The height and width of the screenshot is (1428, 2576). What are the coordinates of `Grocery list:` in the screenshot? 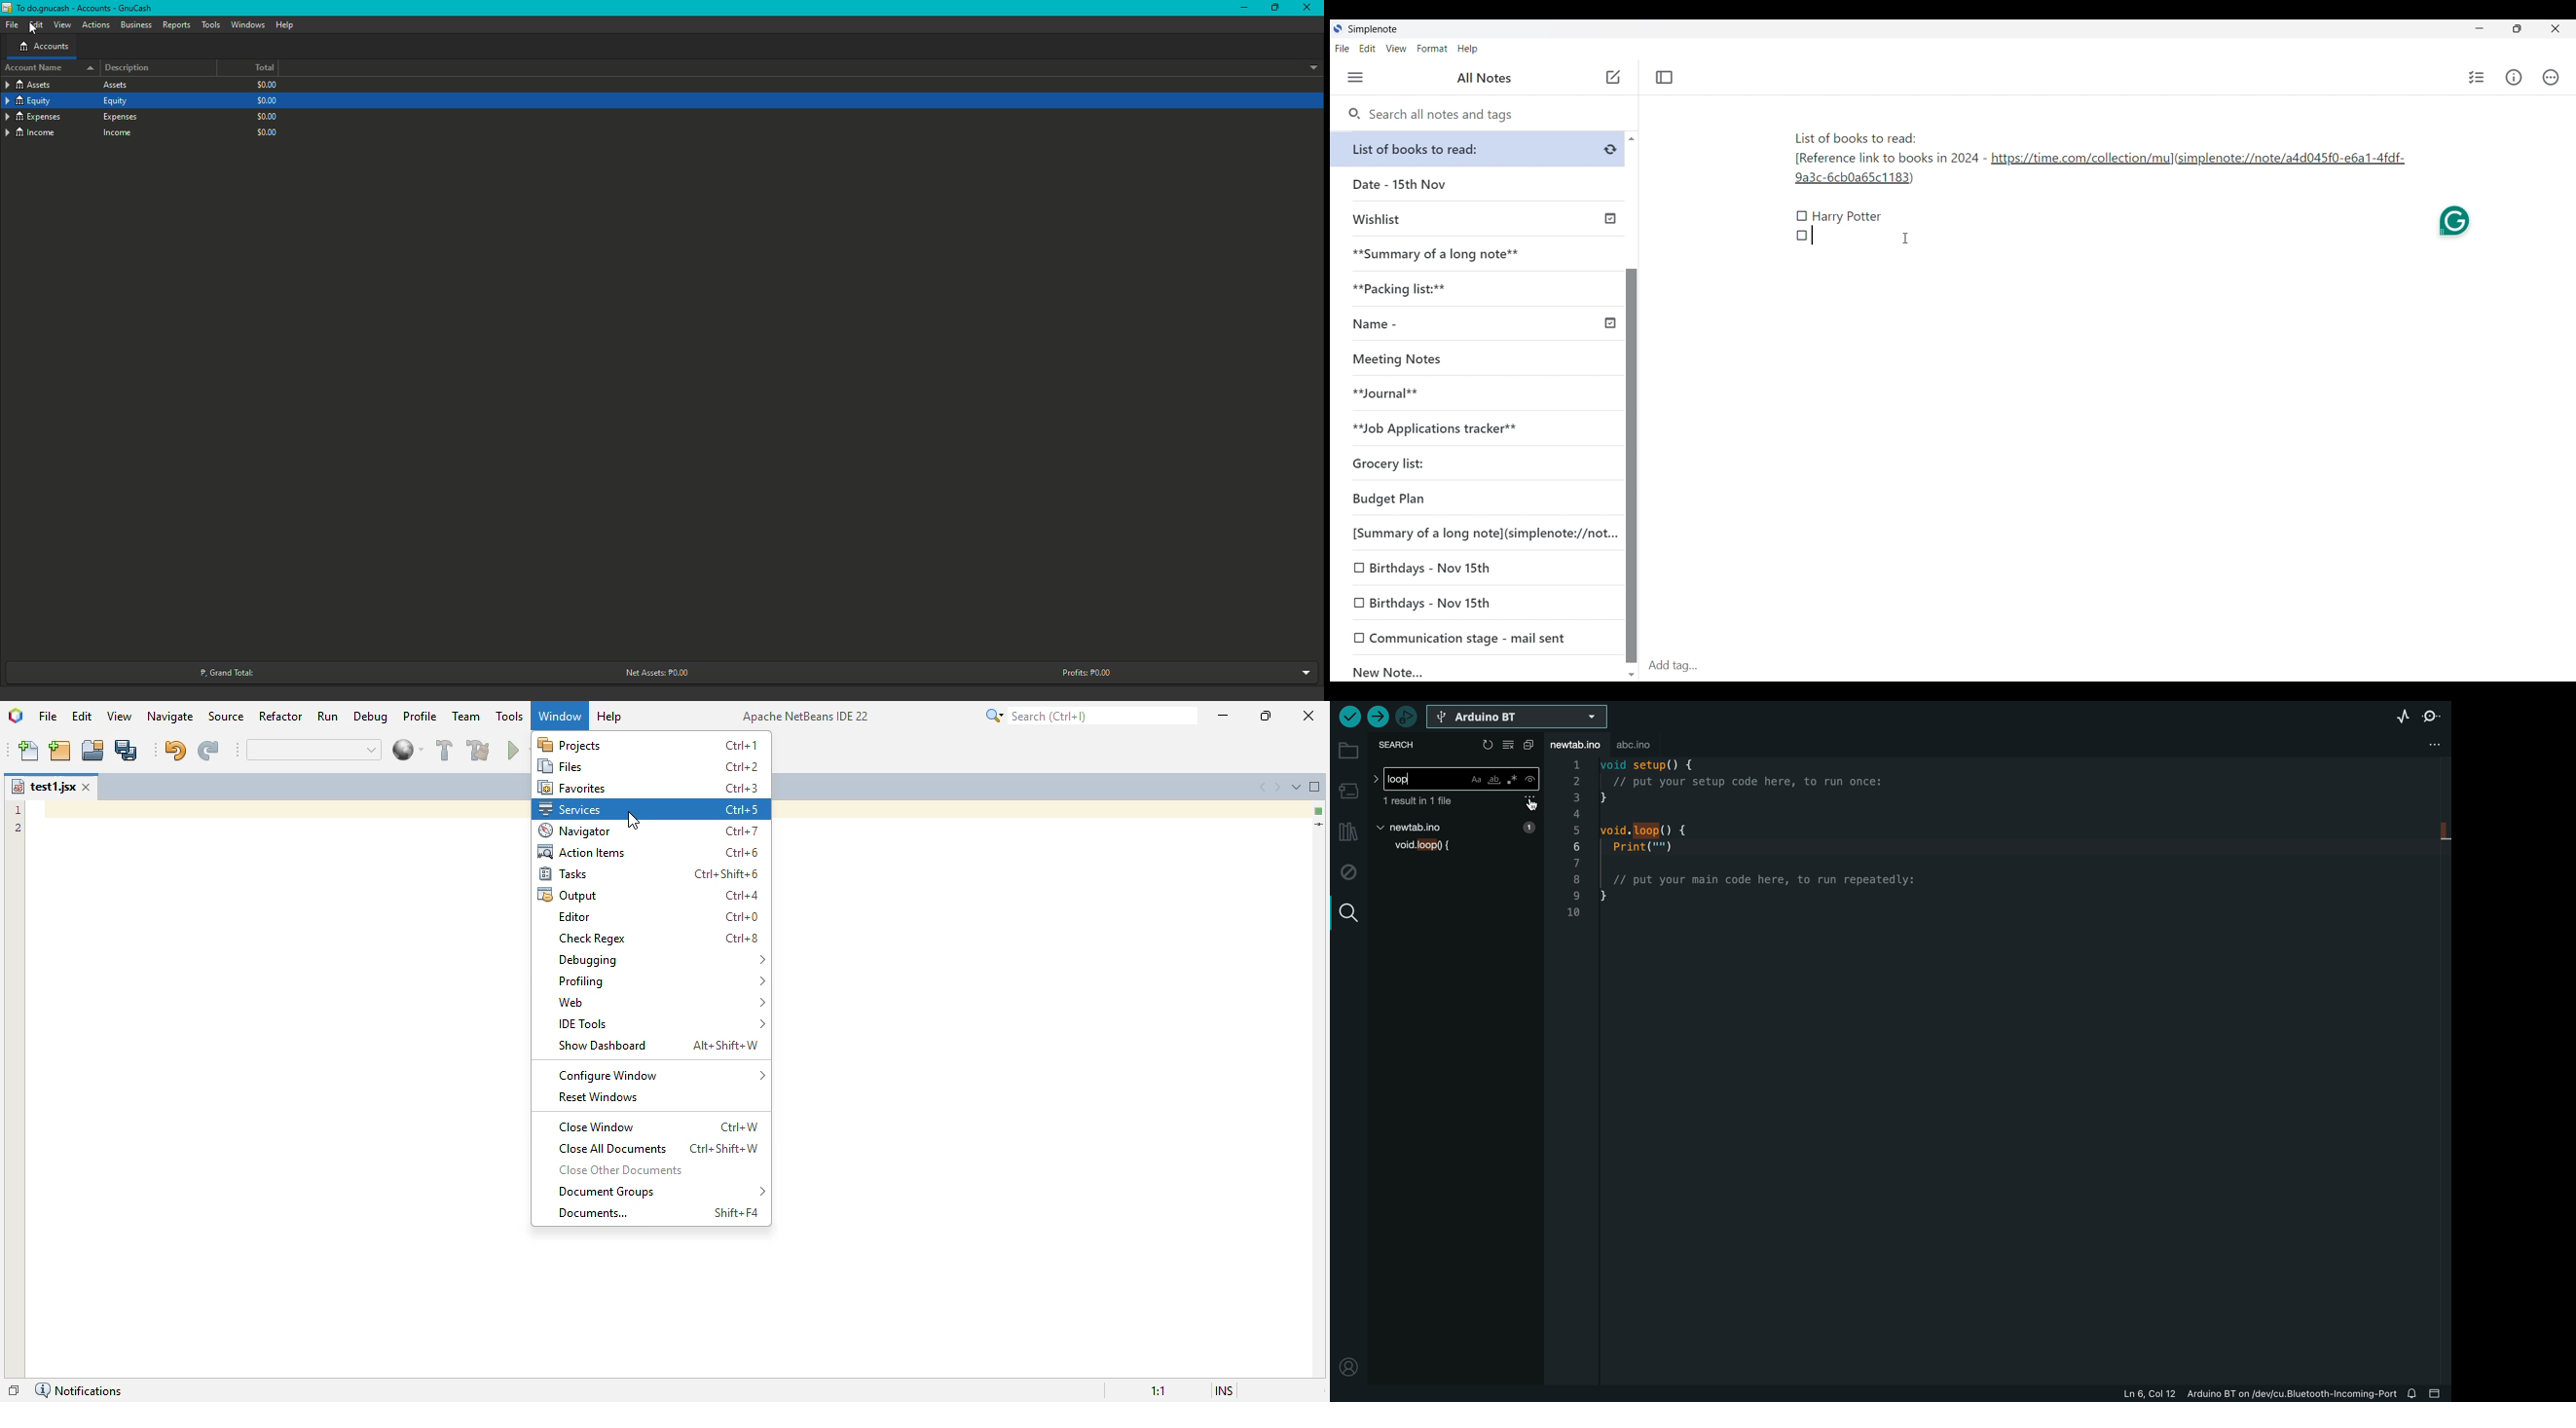 It's located at (1473, 465).